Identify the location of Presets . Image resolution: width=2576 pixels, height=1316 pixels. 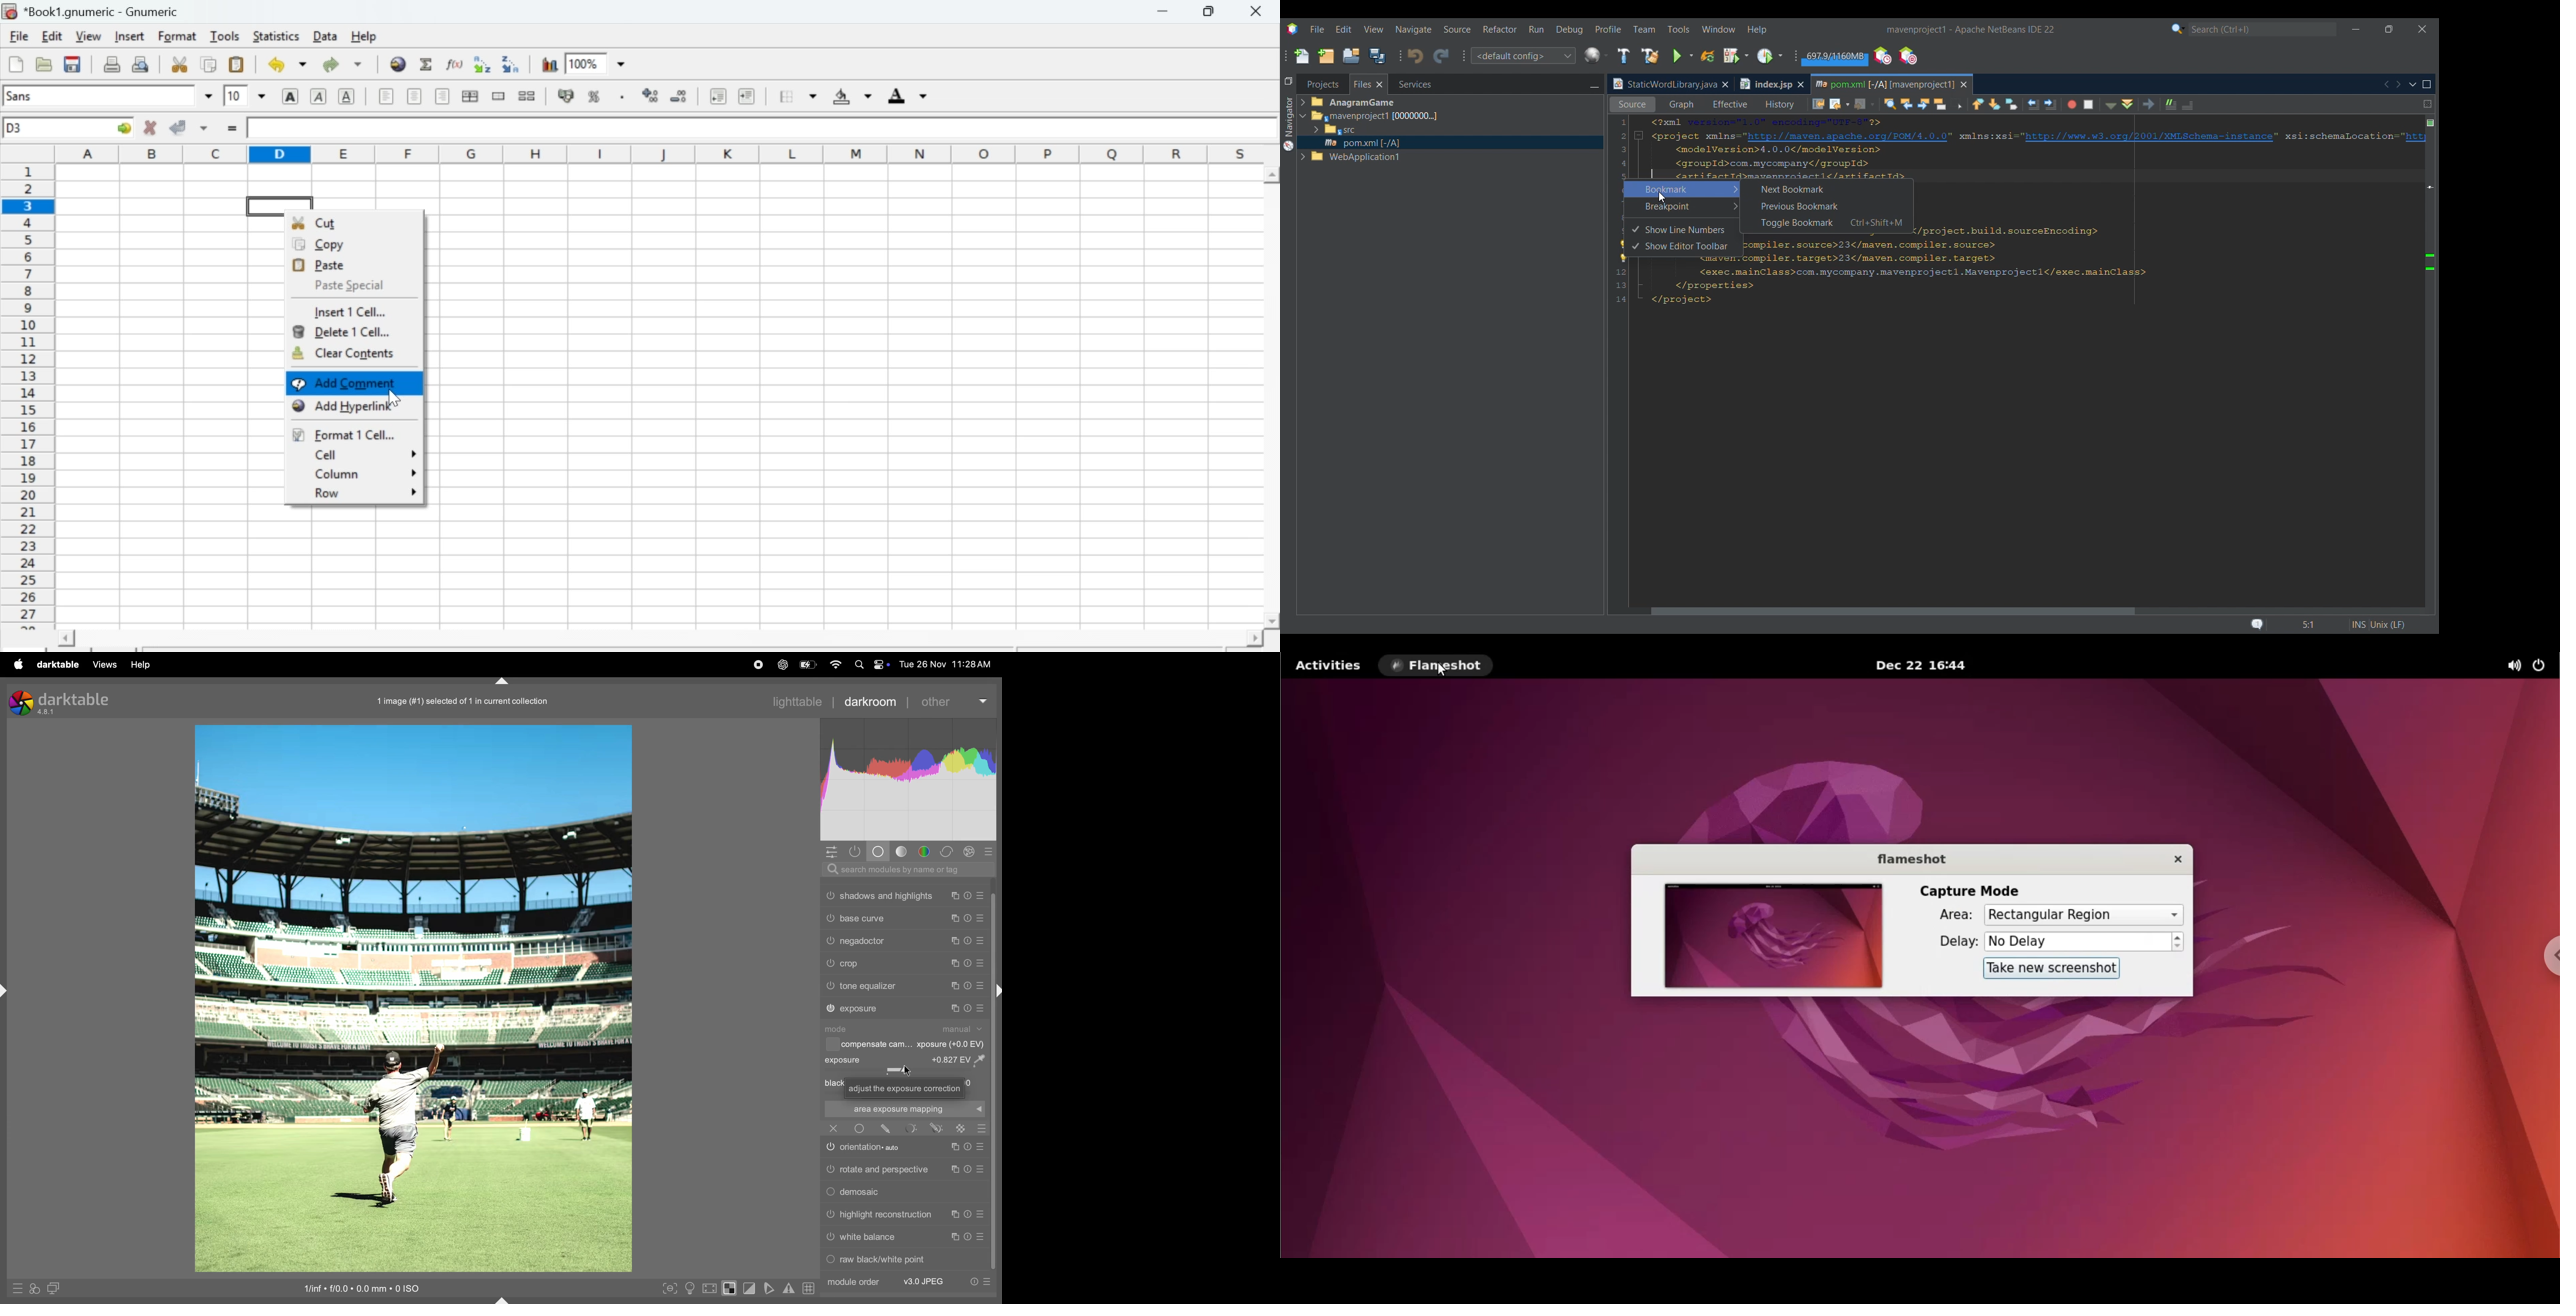
(981, 1008).